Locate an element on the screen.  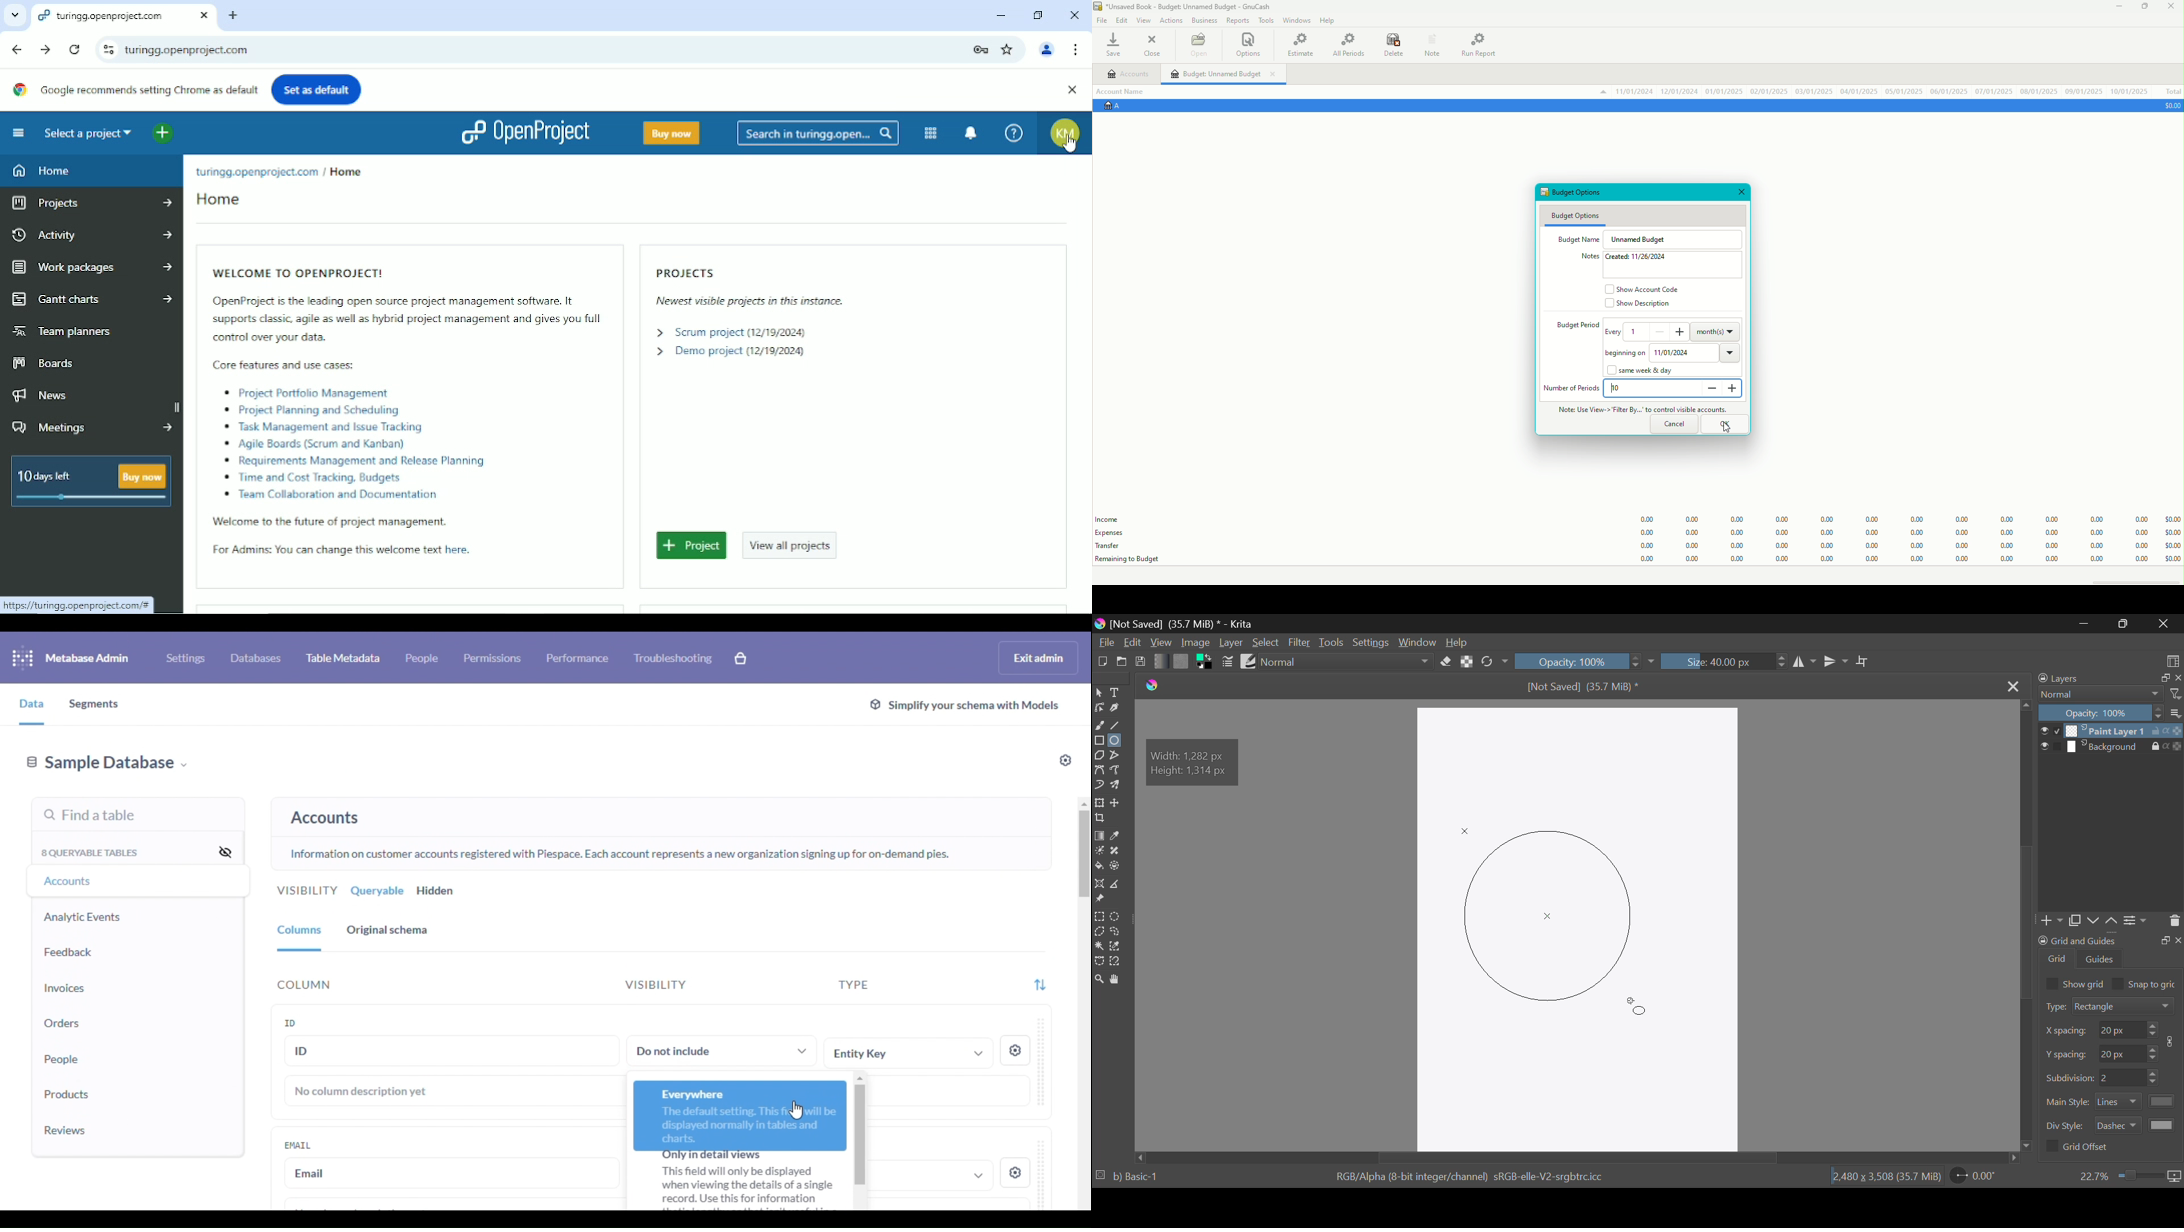
Account A is located at coordinates (1118, 107).